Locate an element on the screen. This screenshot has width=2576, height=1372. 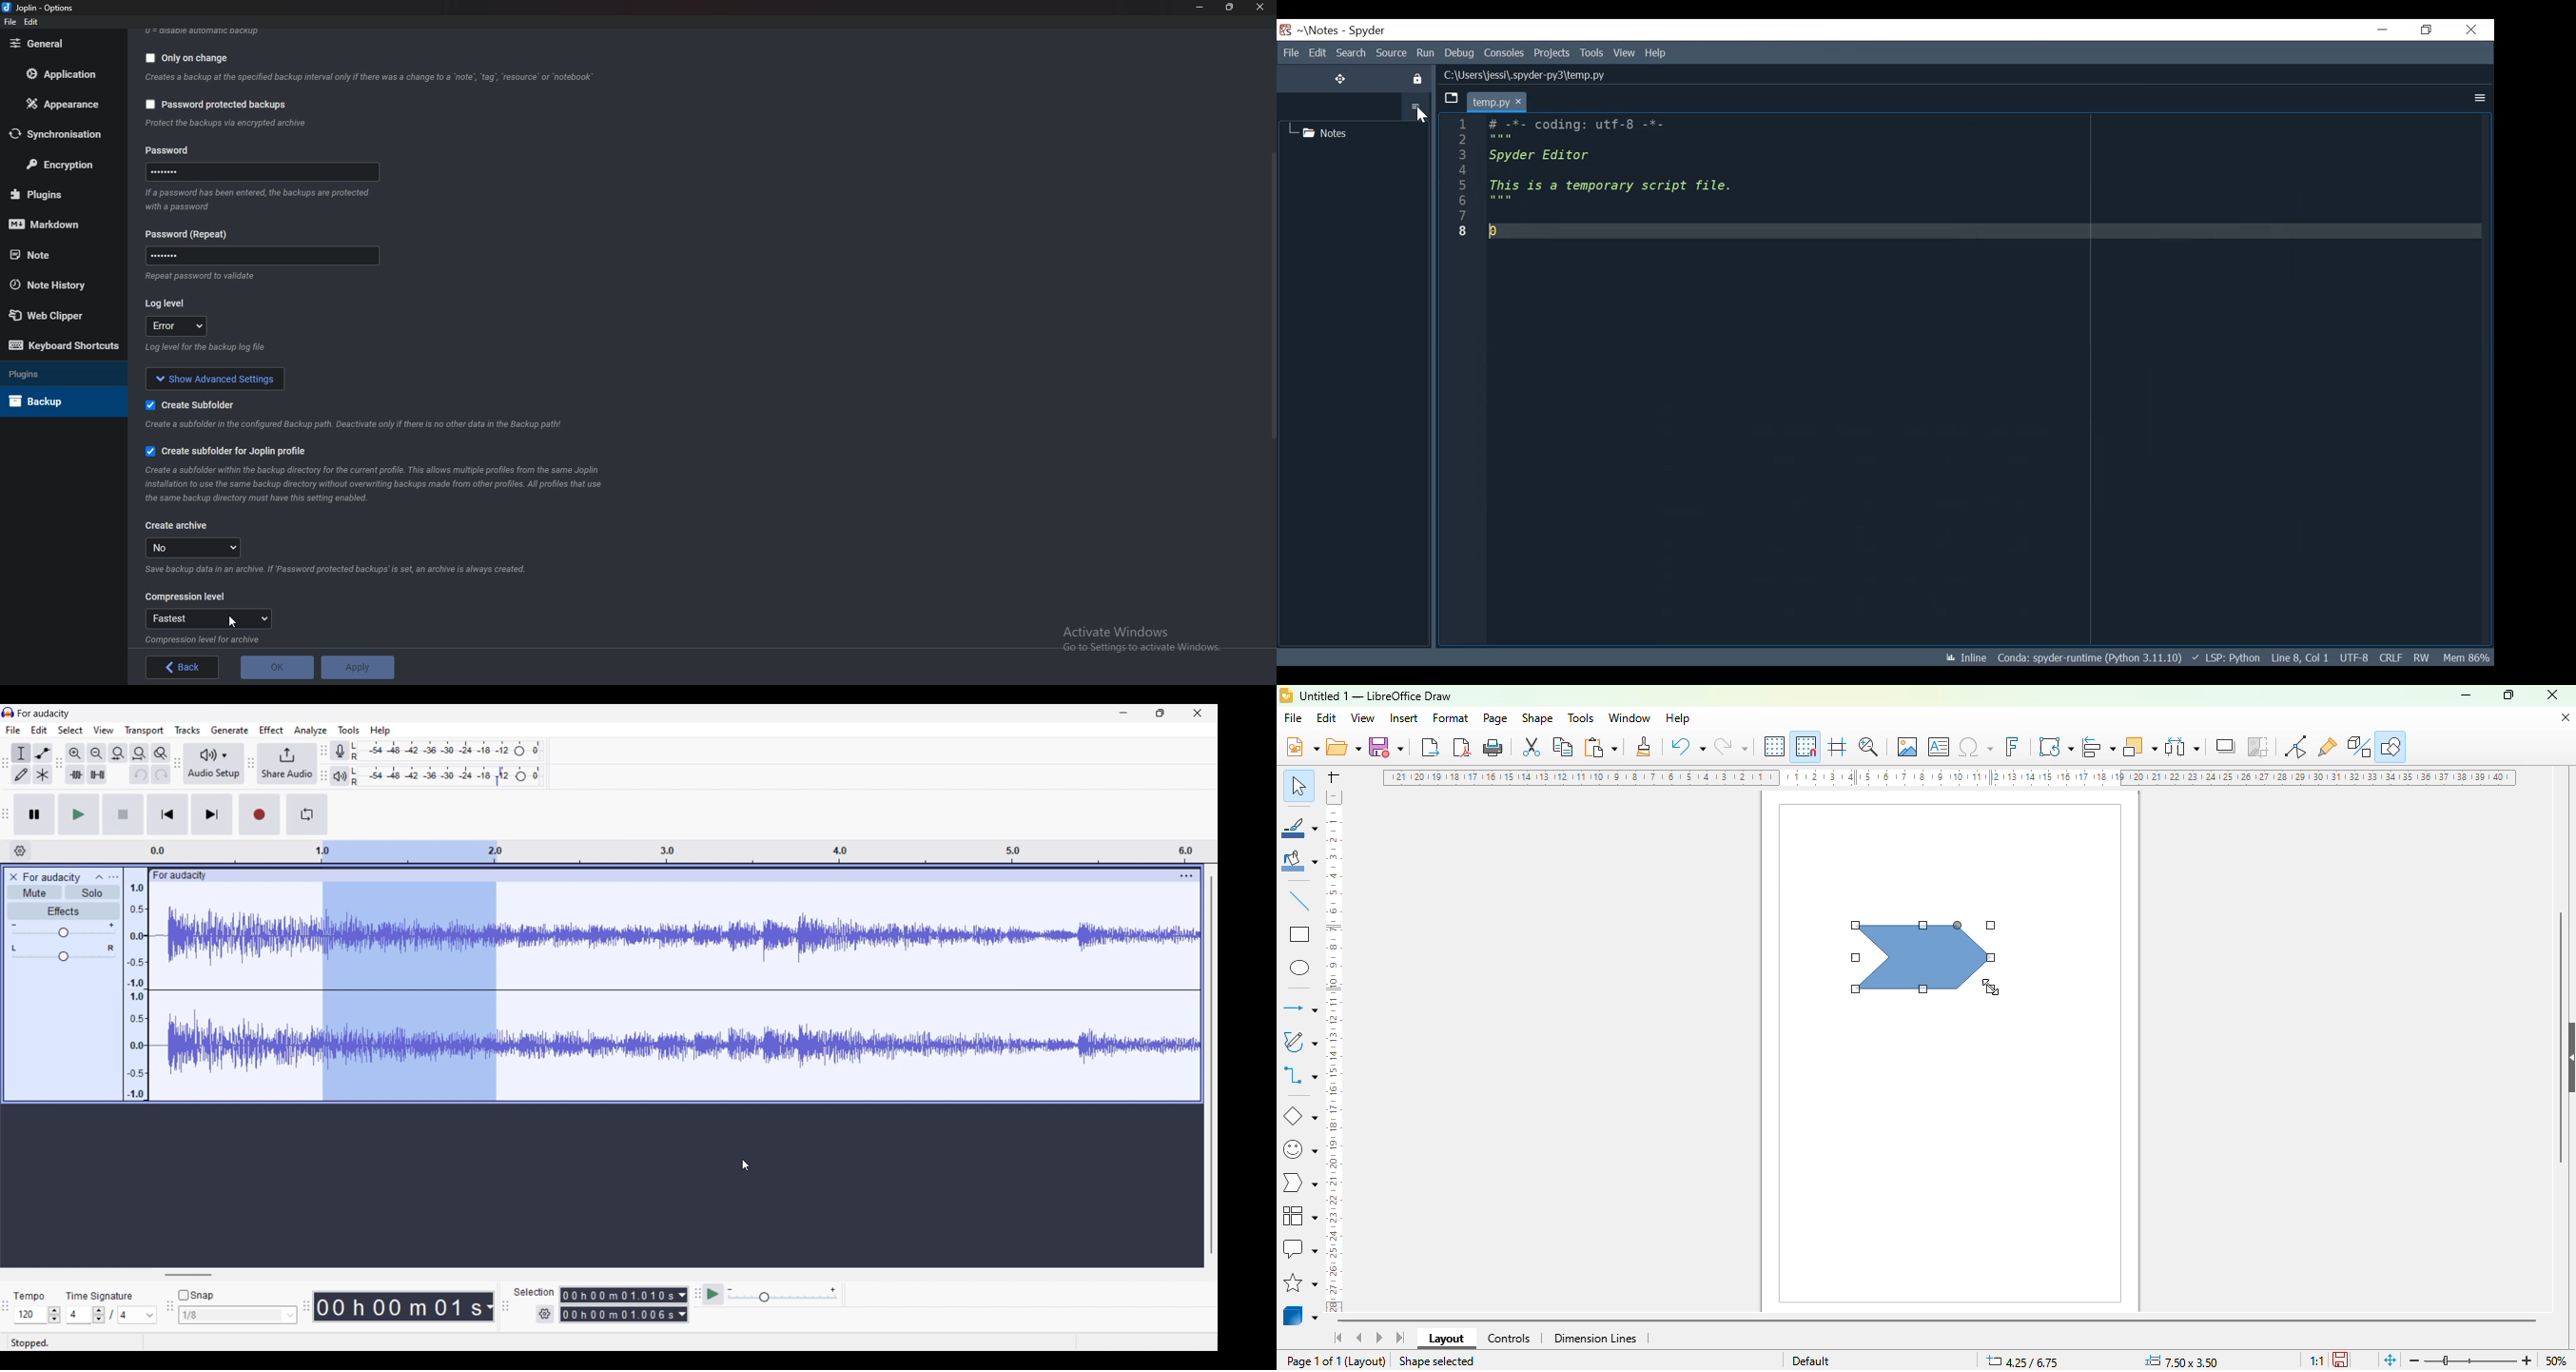
maximize is located at coordinates (2508, 695).